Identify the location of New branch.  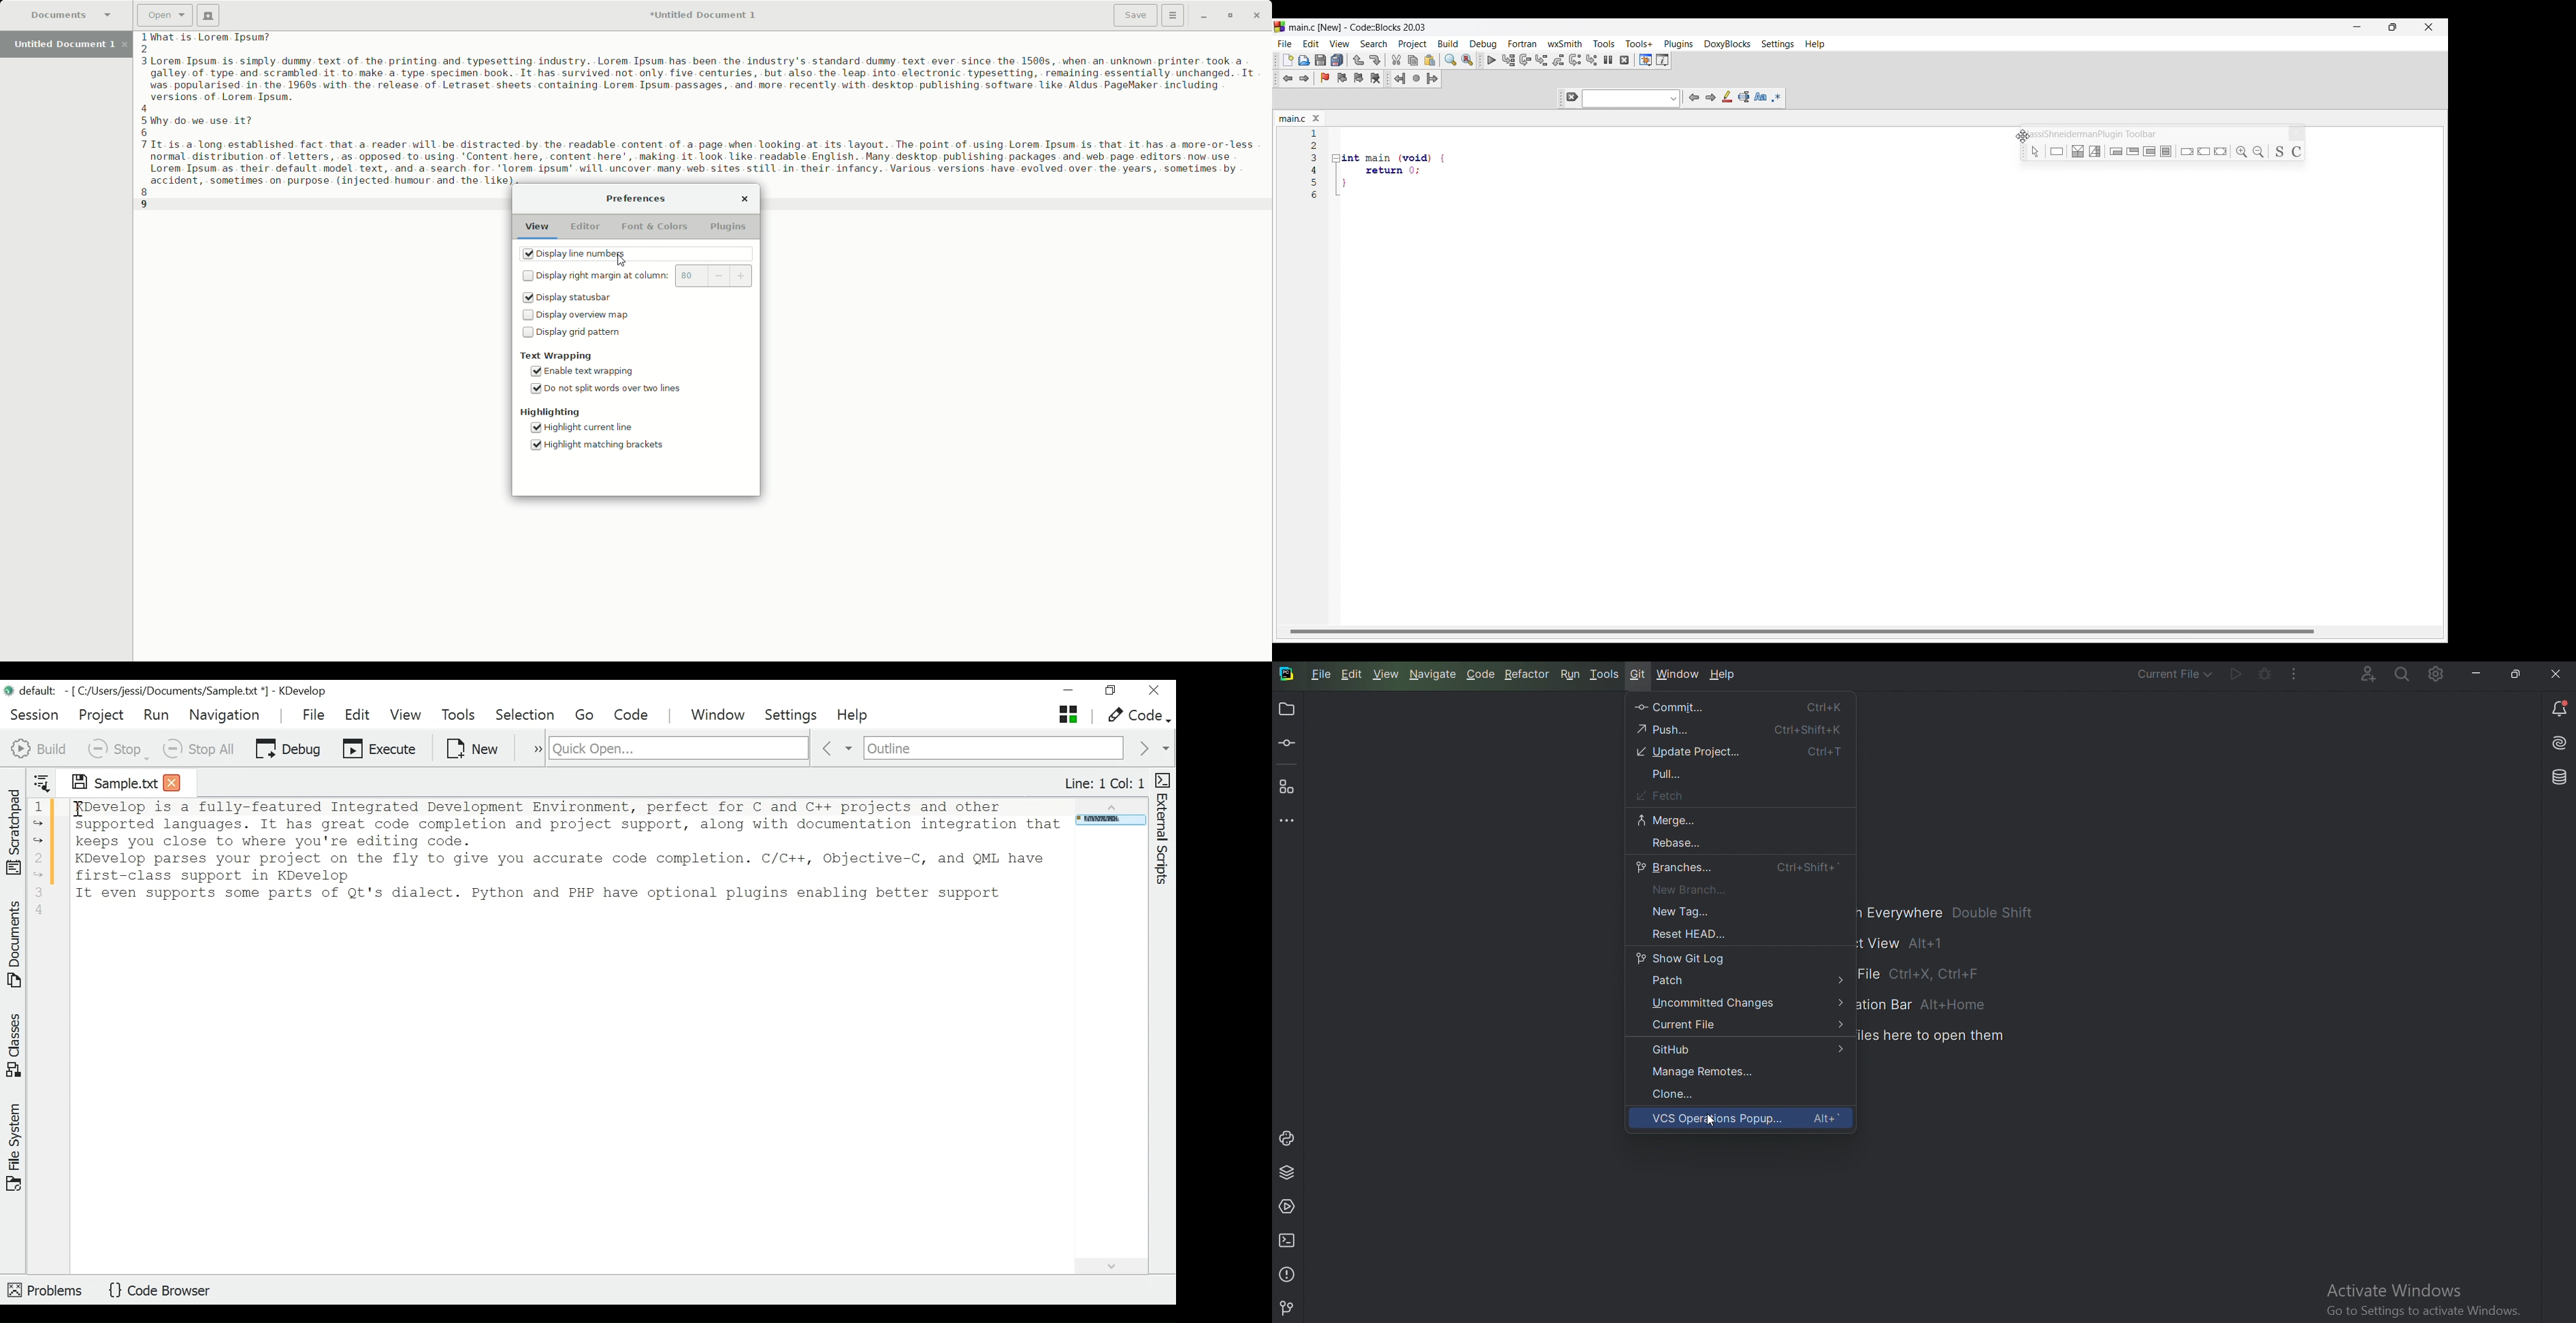
(1687, 889).